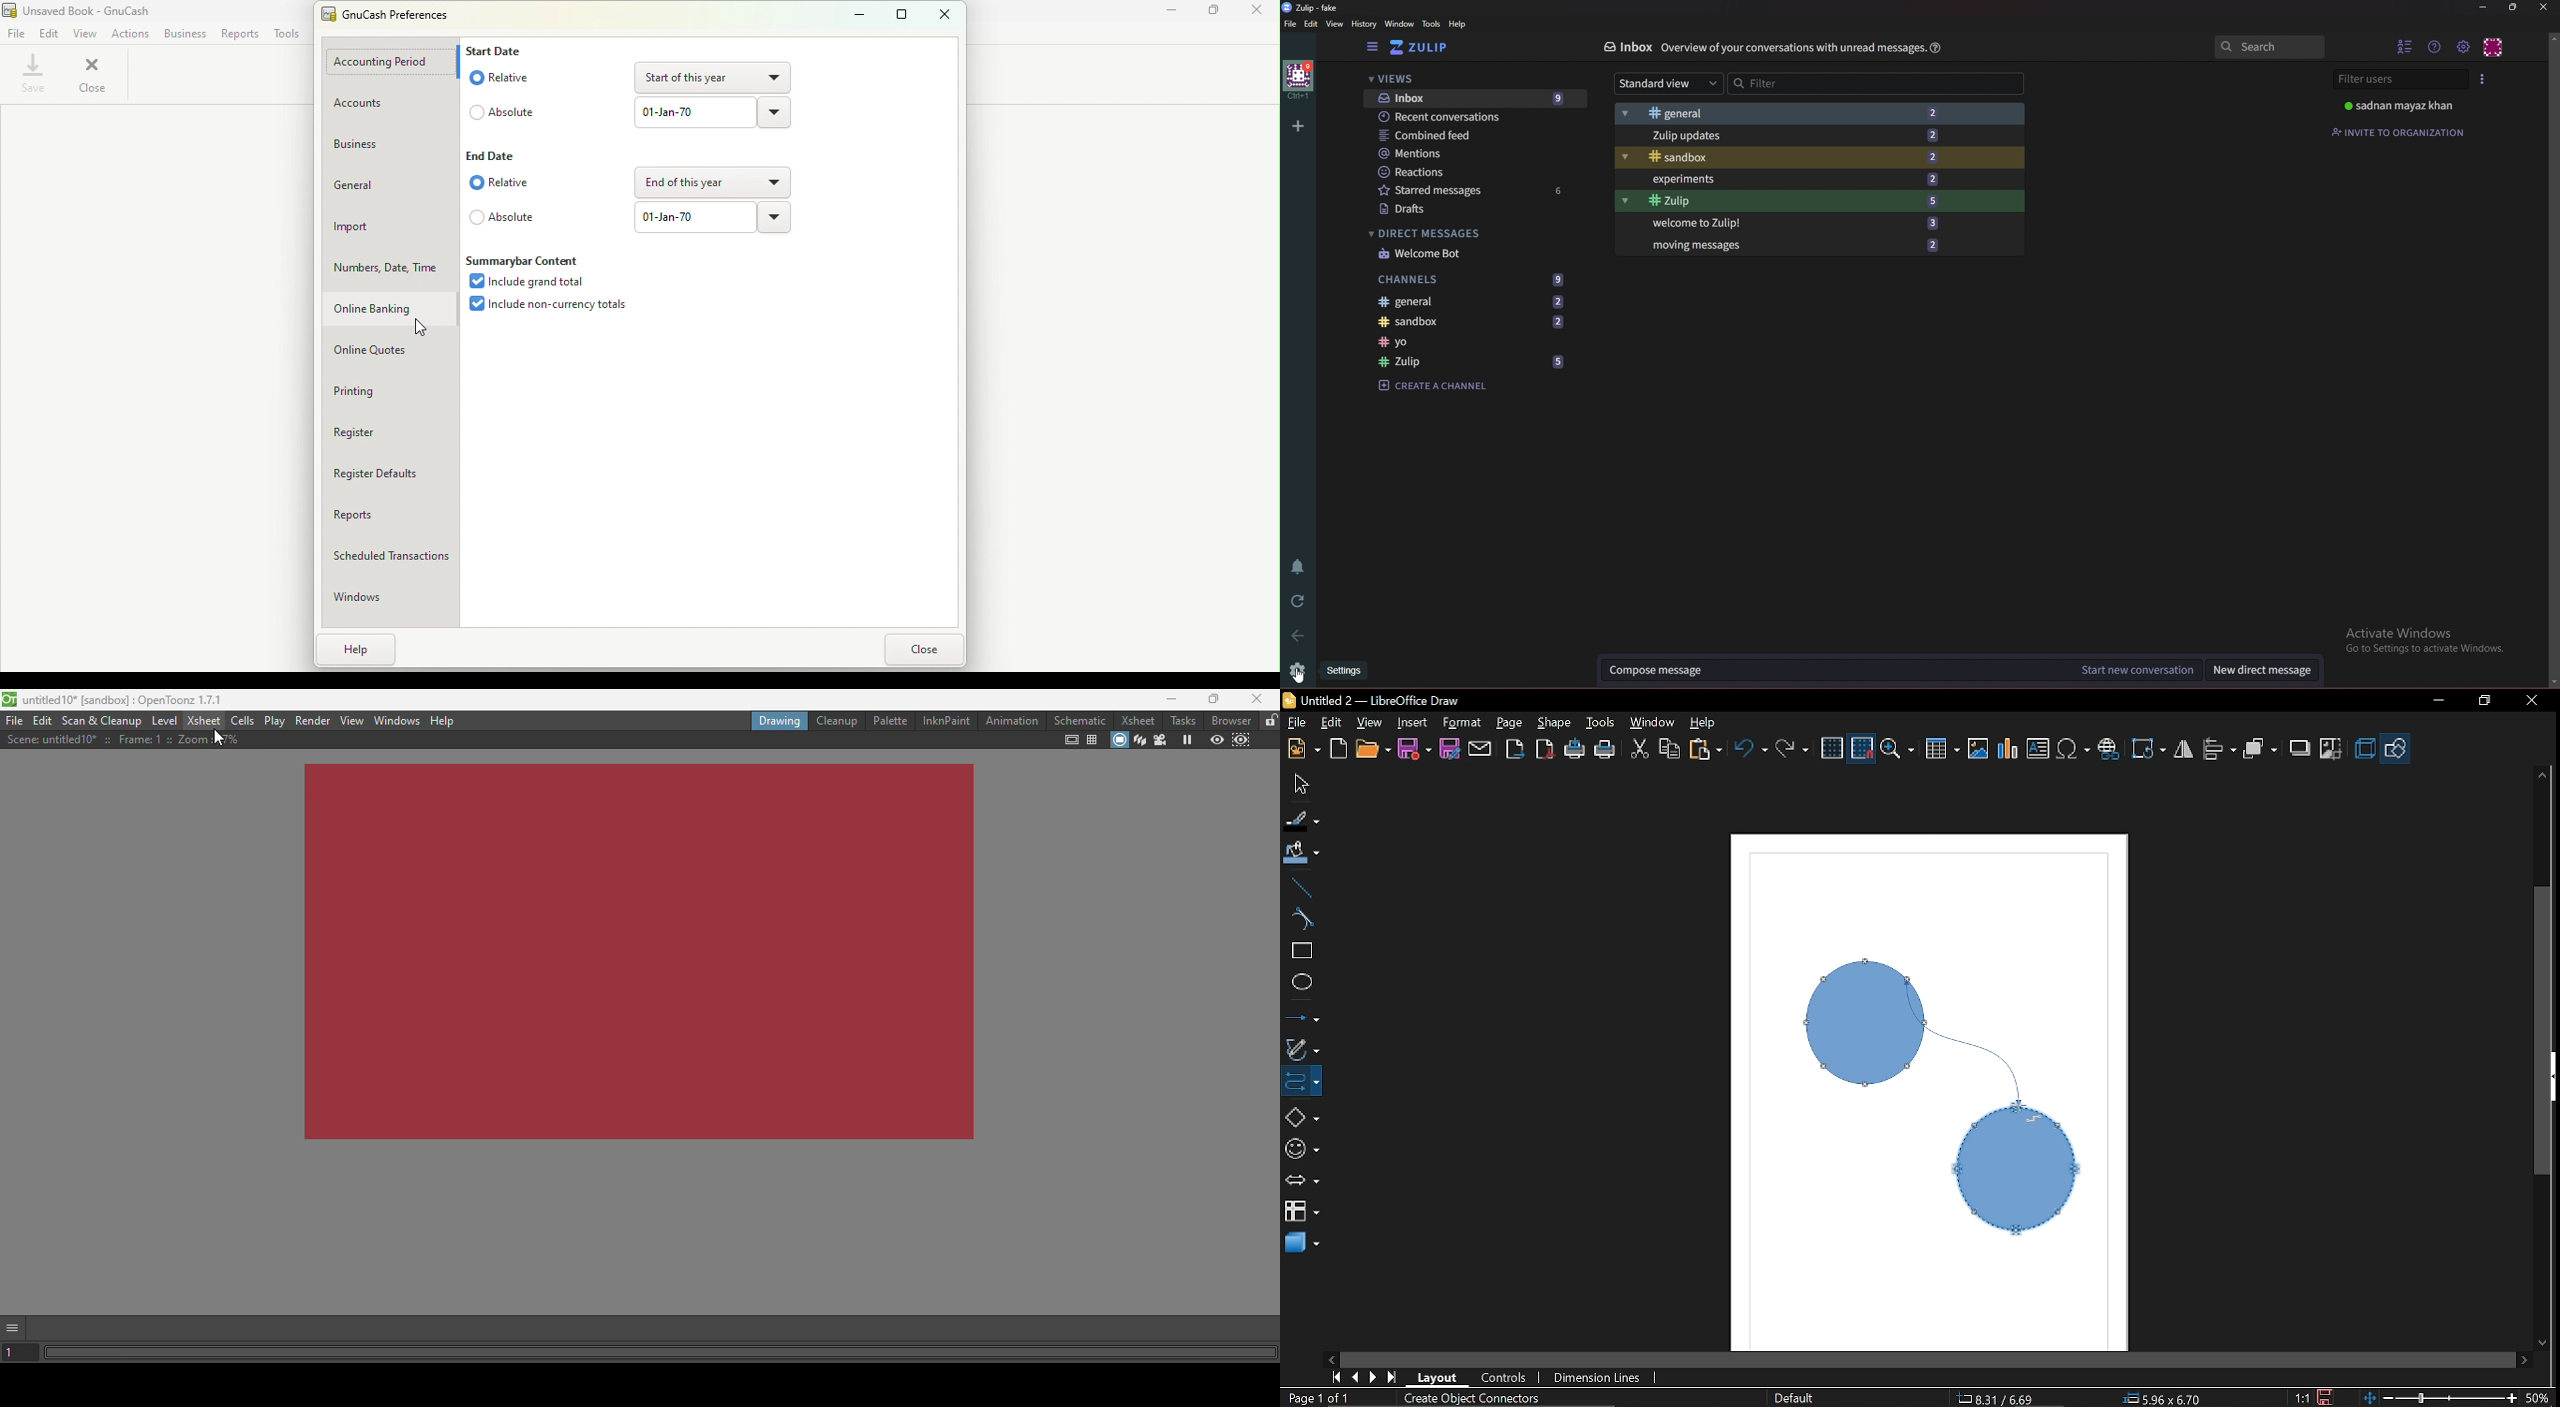 Image resolution: width=2576 pixels, height=1428 pixels. What do you see at coordinates (2544, 1034) in the screenshot?
I see `Vertcal scrollbar` at bounding box center [2544, 1034].